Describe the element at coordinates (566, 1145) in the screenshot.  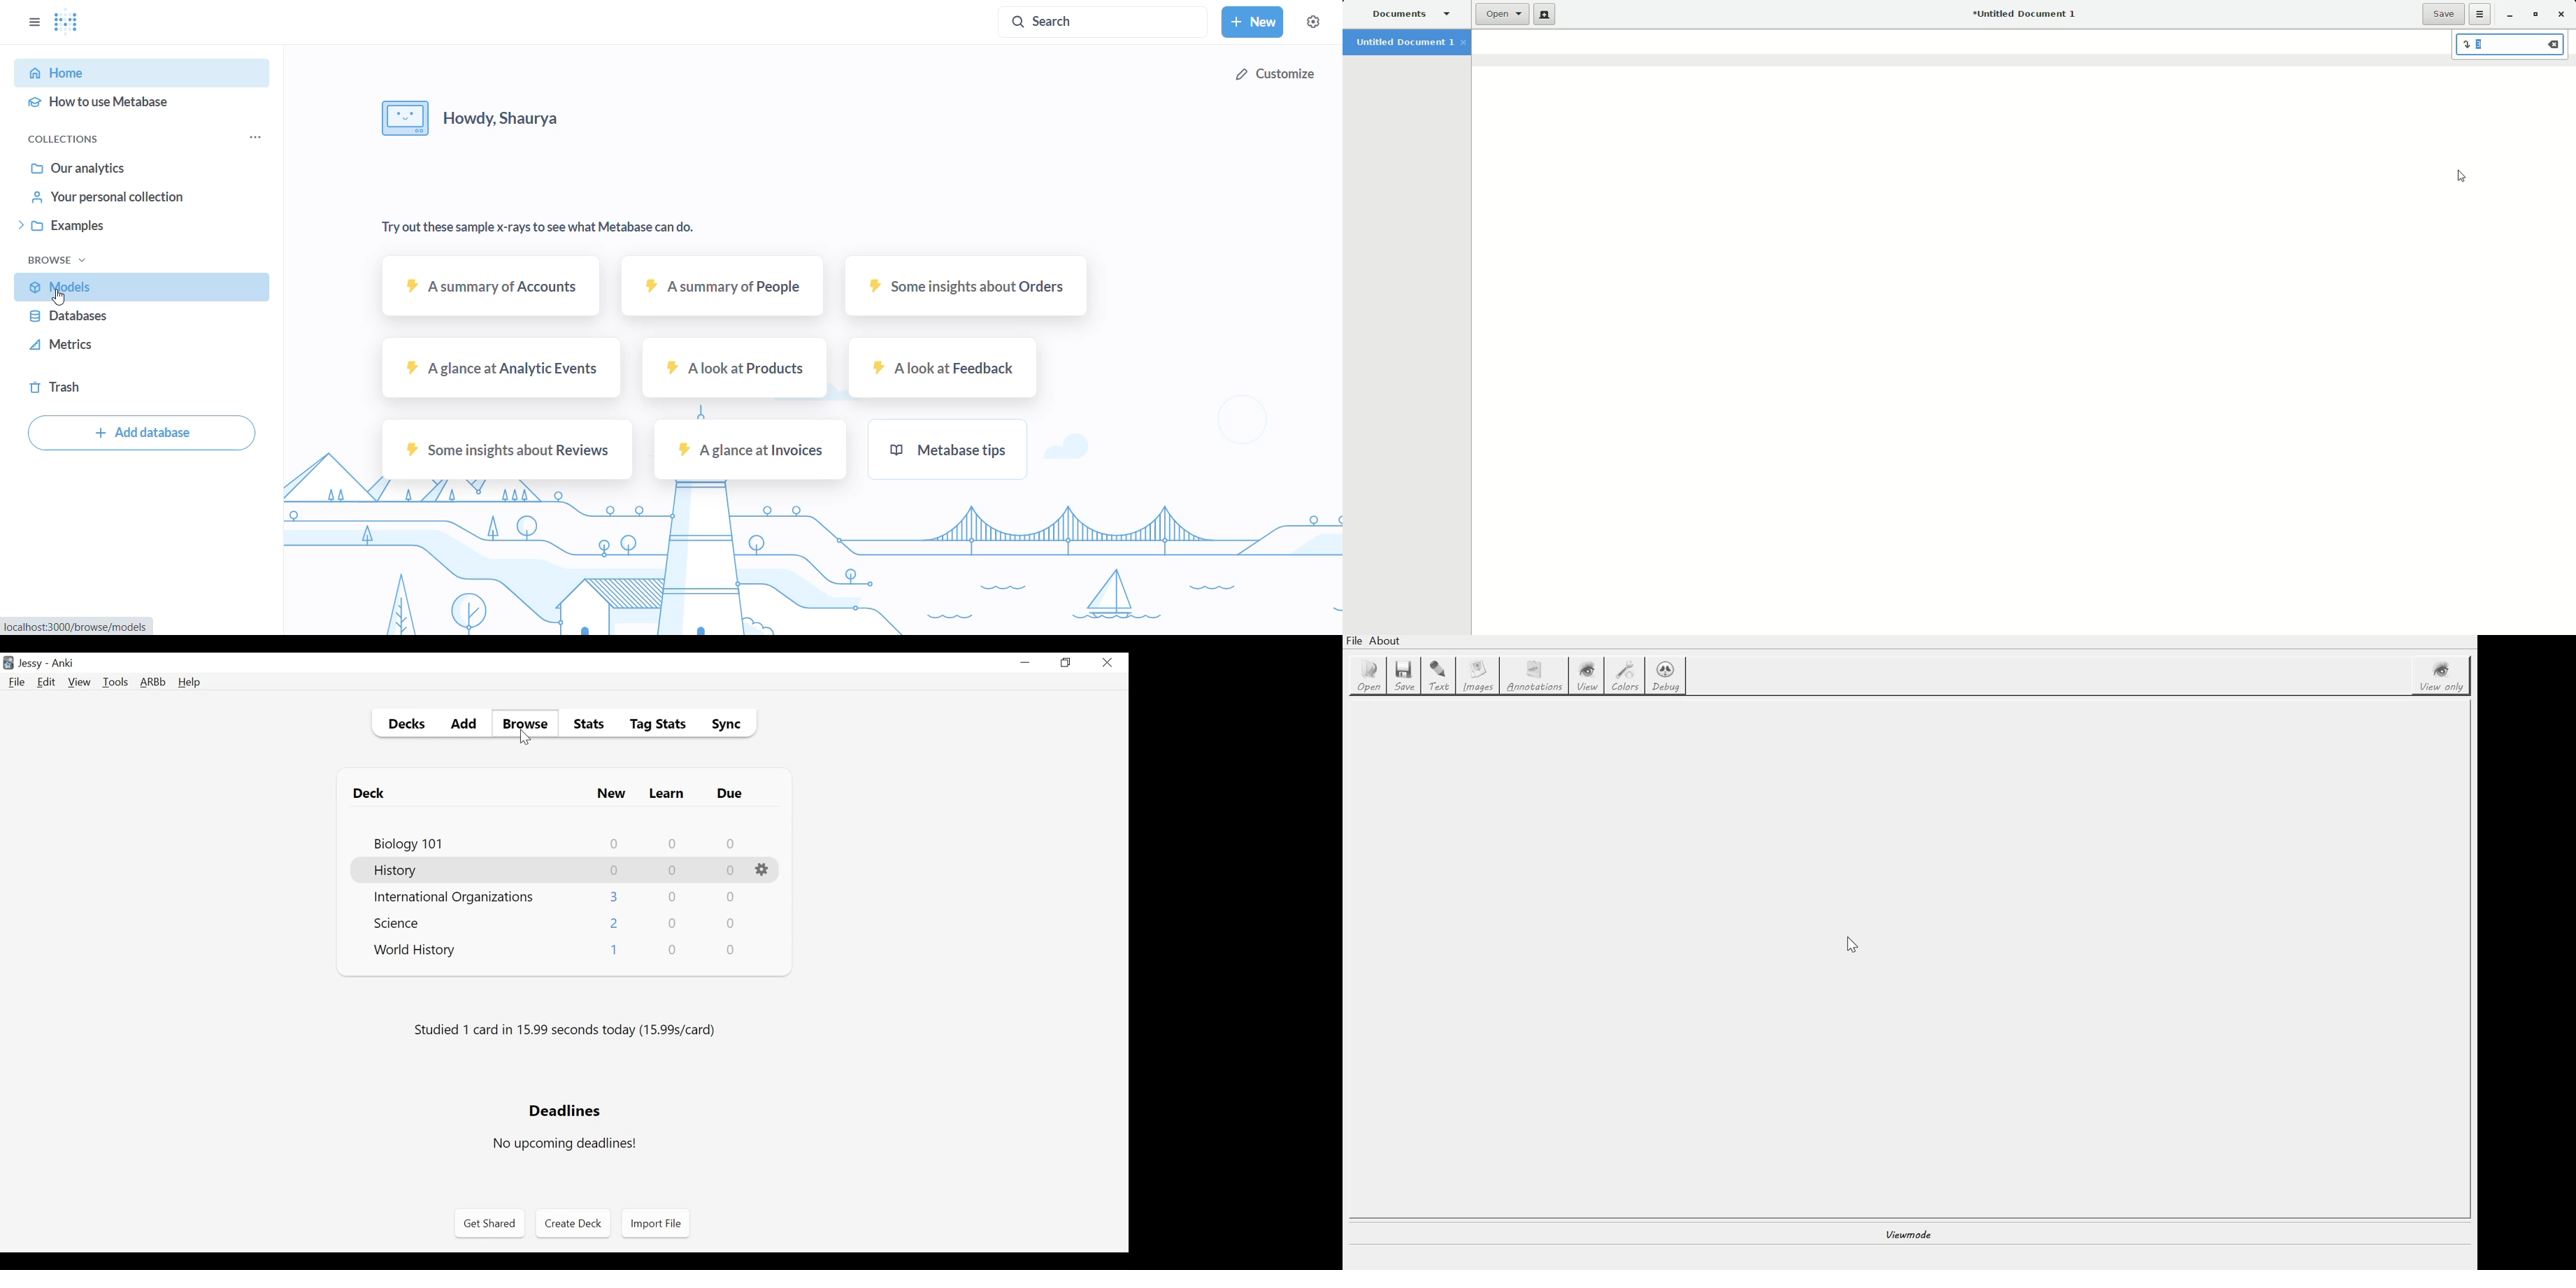
I see `No upcoming deadlines` at that location.